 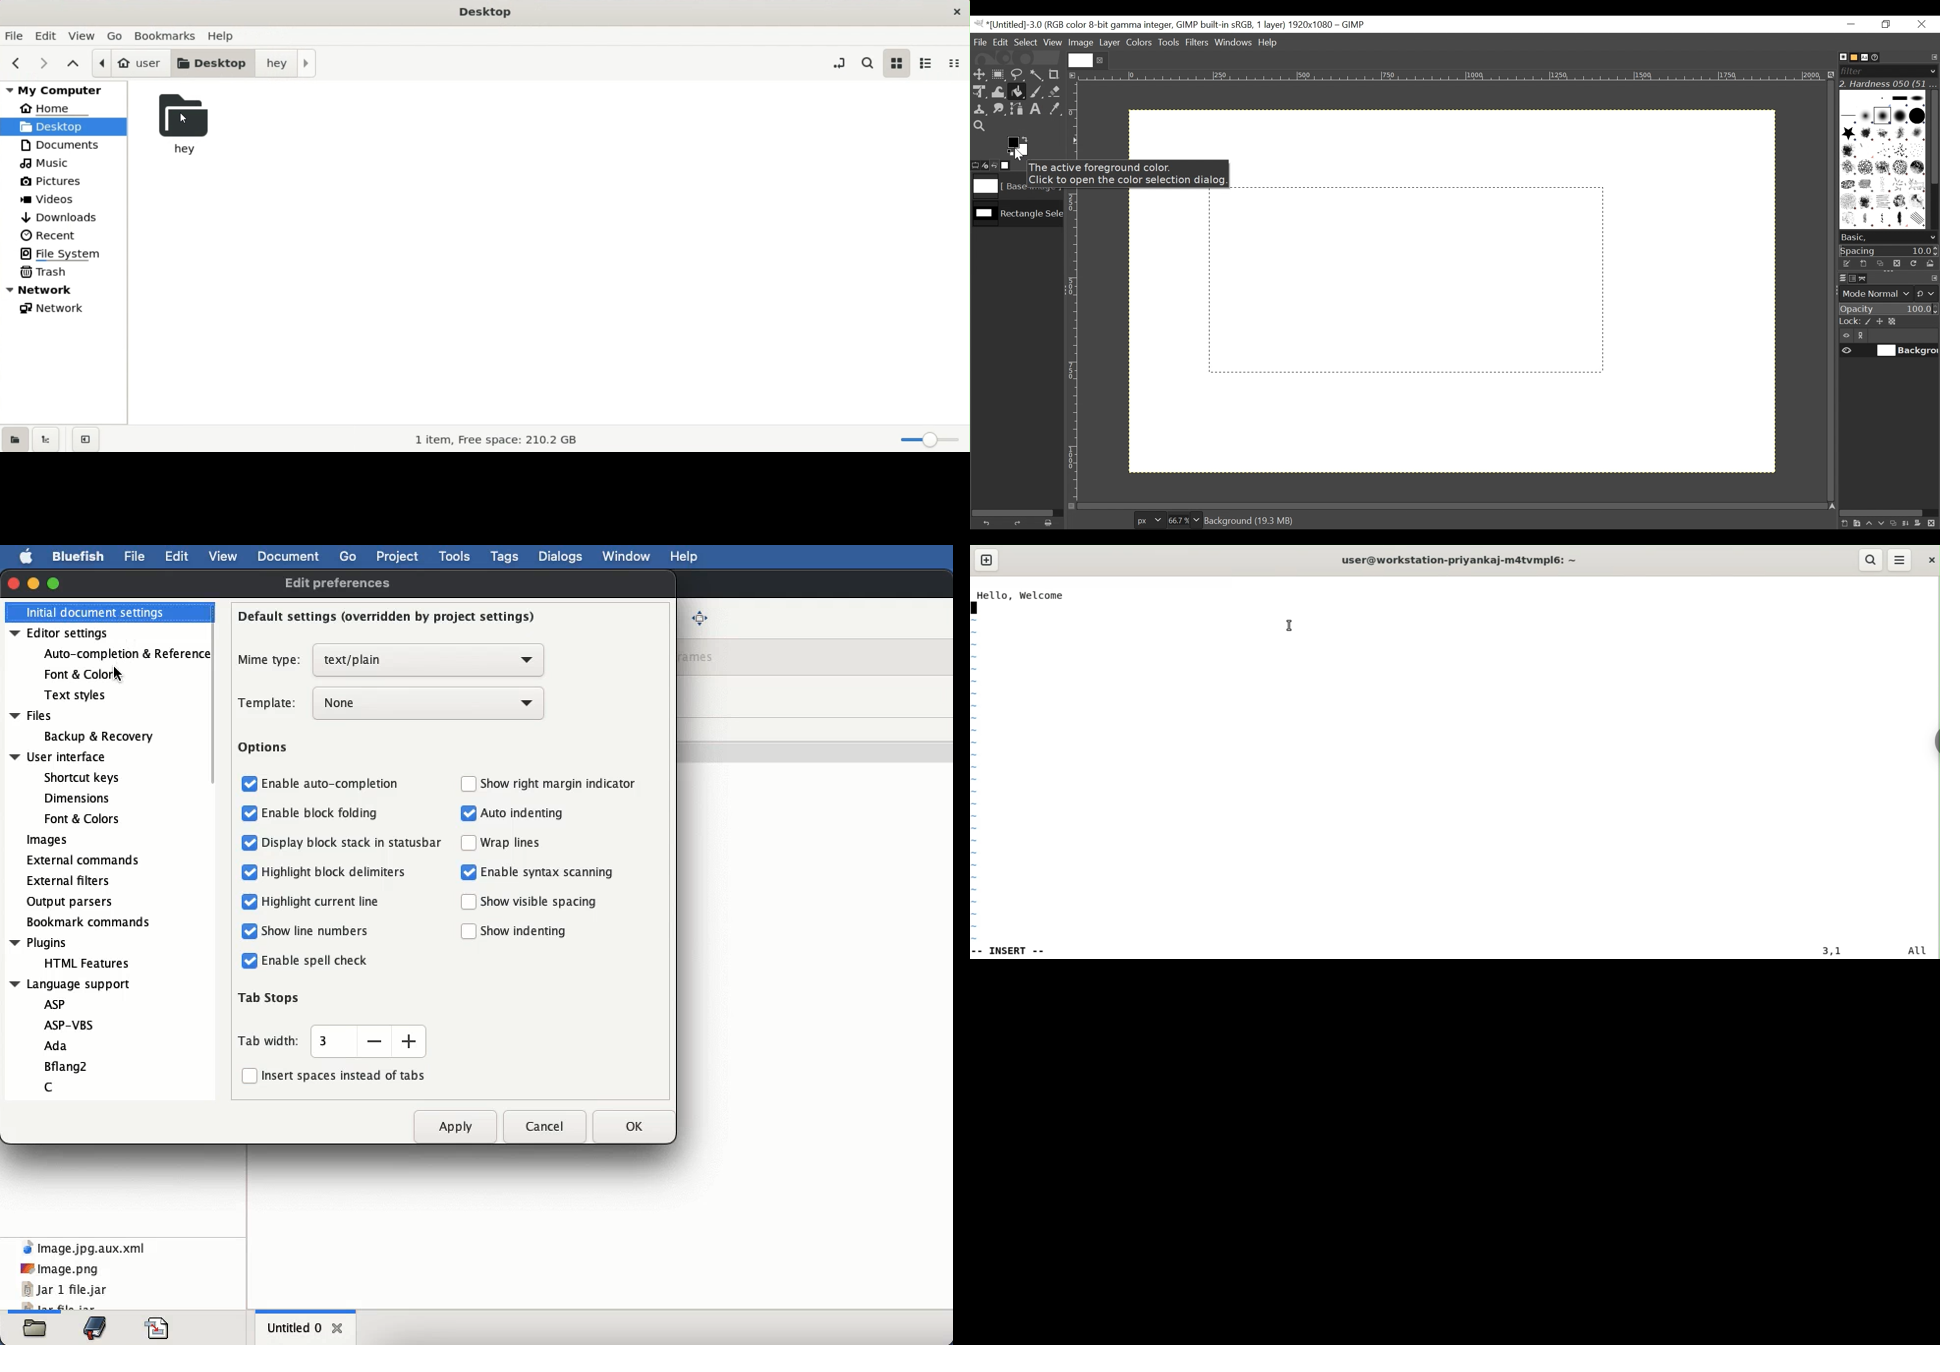 I want to click on next, so click(x=40, y=63).